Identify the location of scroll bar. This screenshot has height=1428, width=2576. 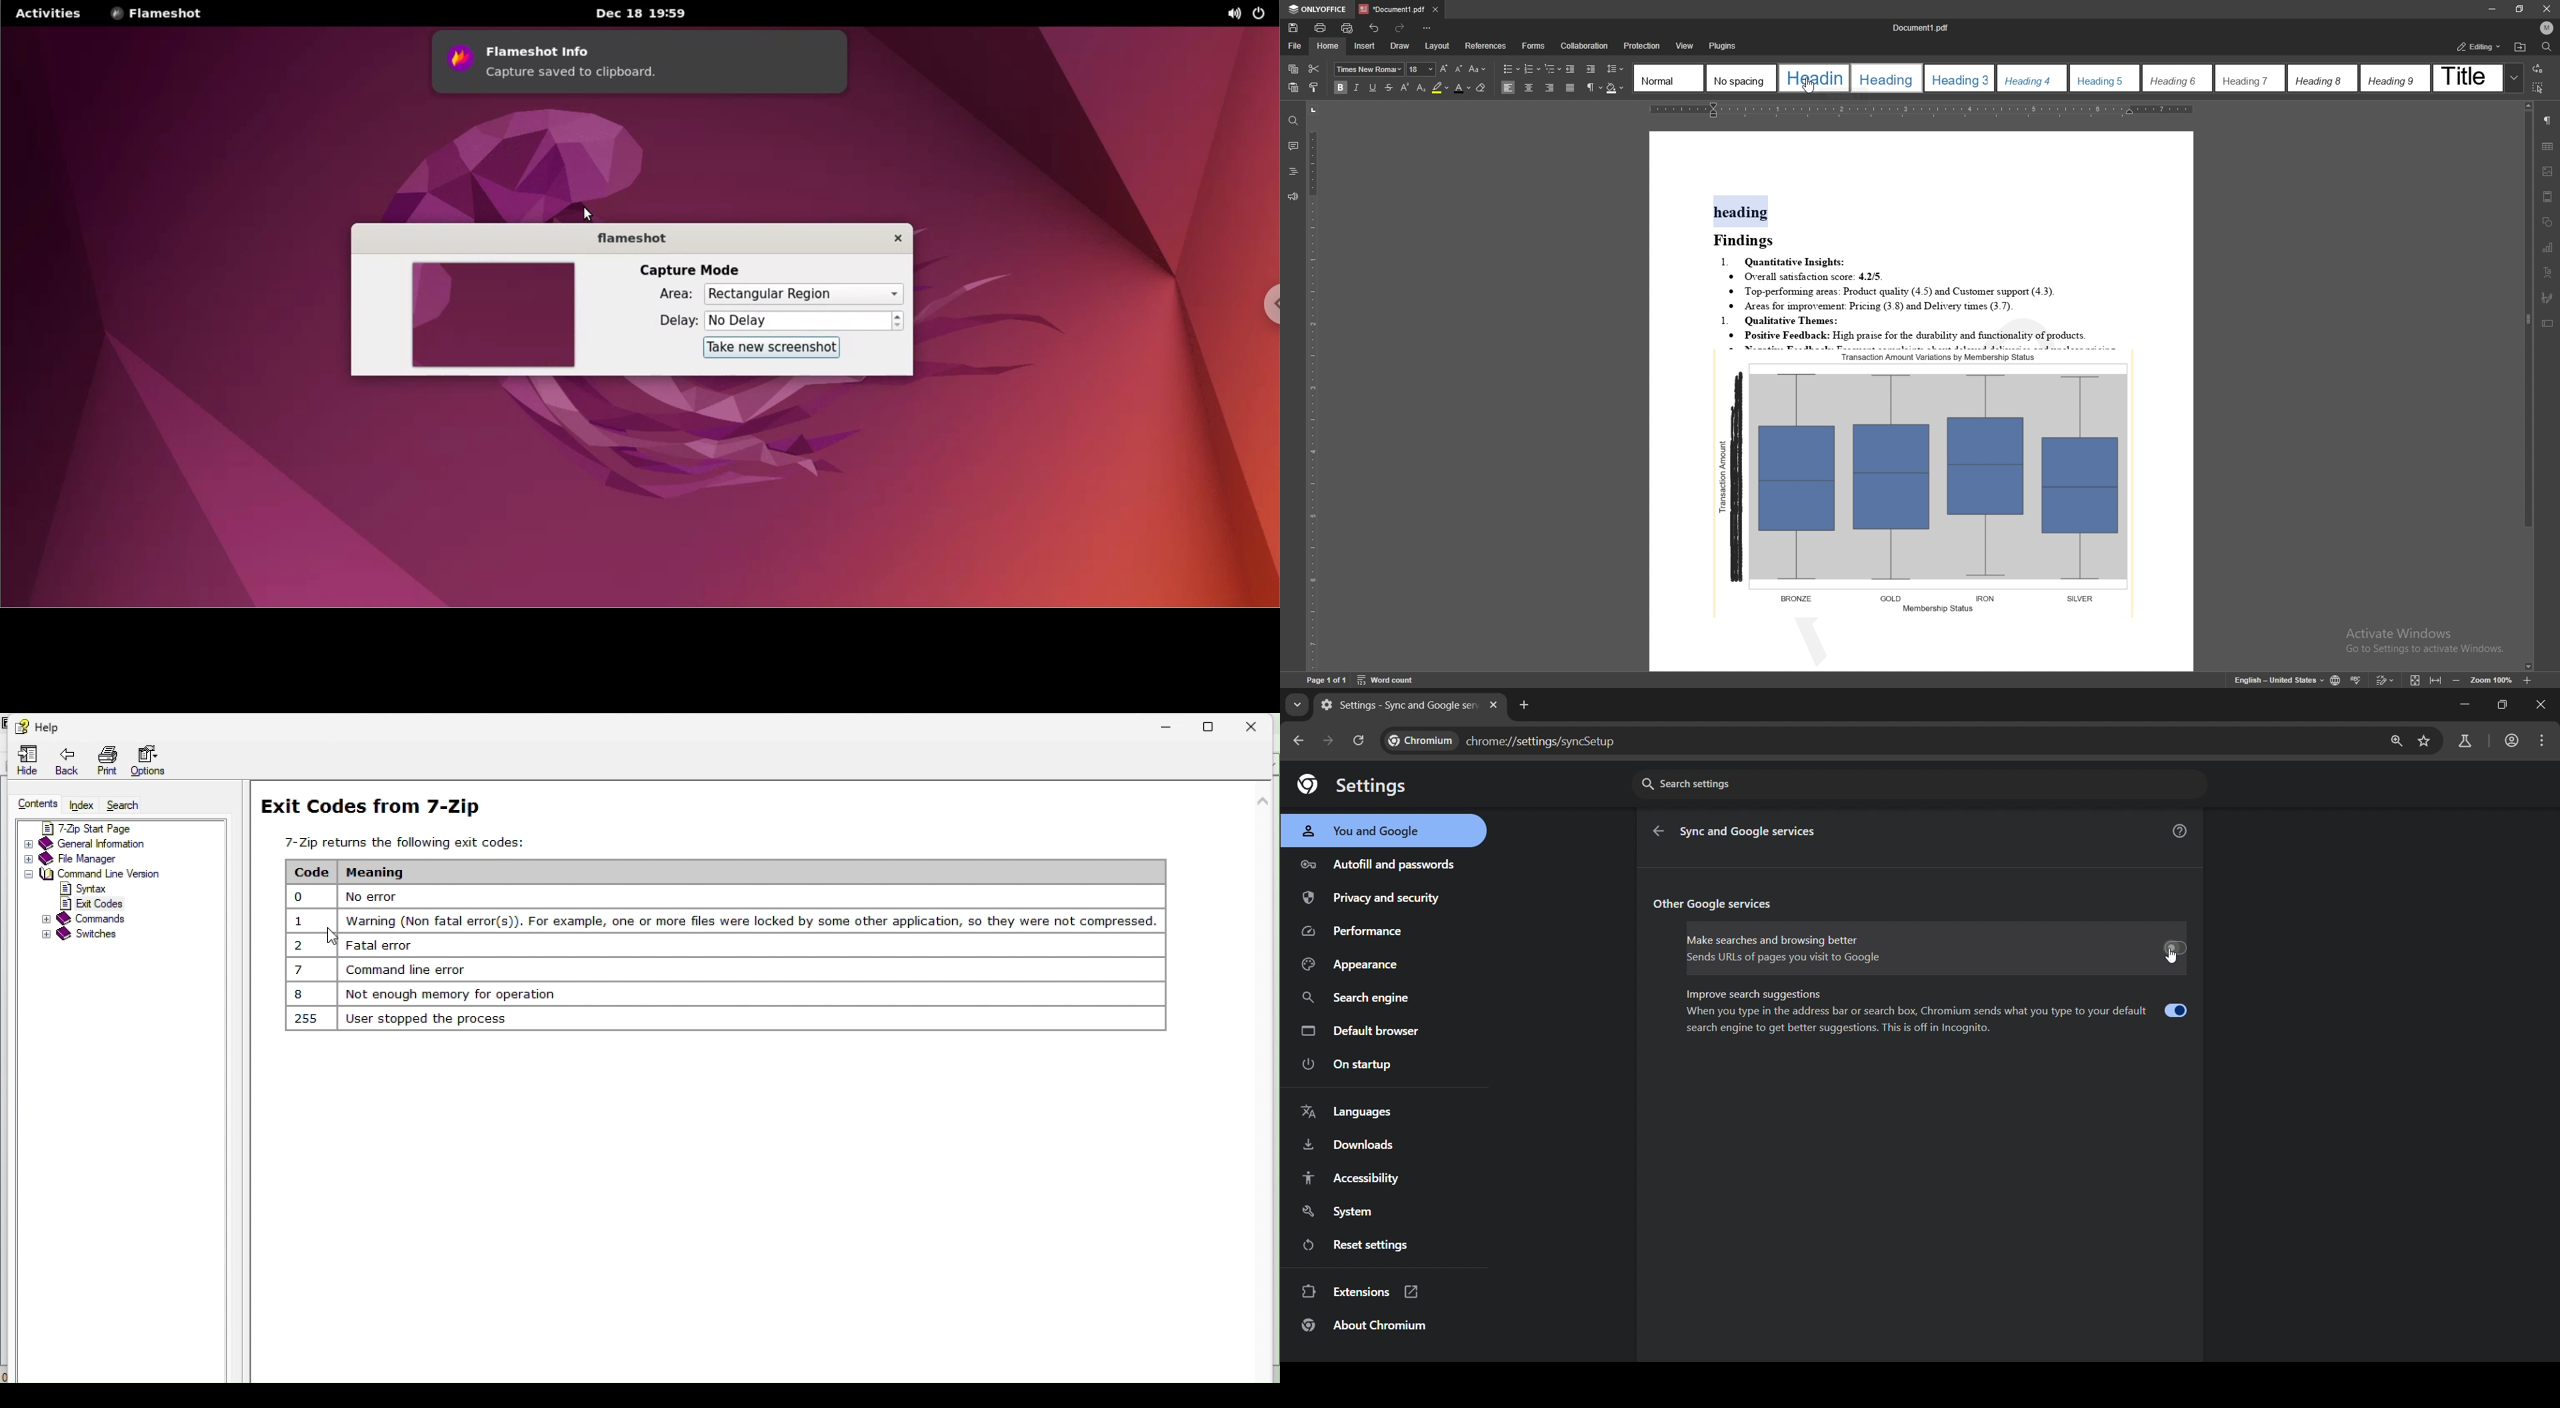
(2526, 386).